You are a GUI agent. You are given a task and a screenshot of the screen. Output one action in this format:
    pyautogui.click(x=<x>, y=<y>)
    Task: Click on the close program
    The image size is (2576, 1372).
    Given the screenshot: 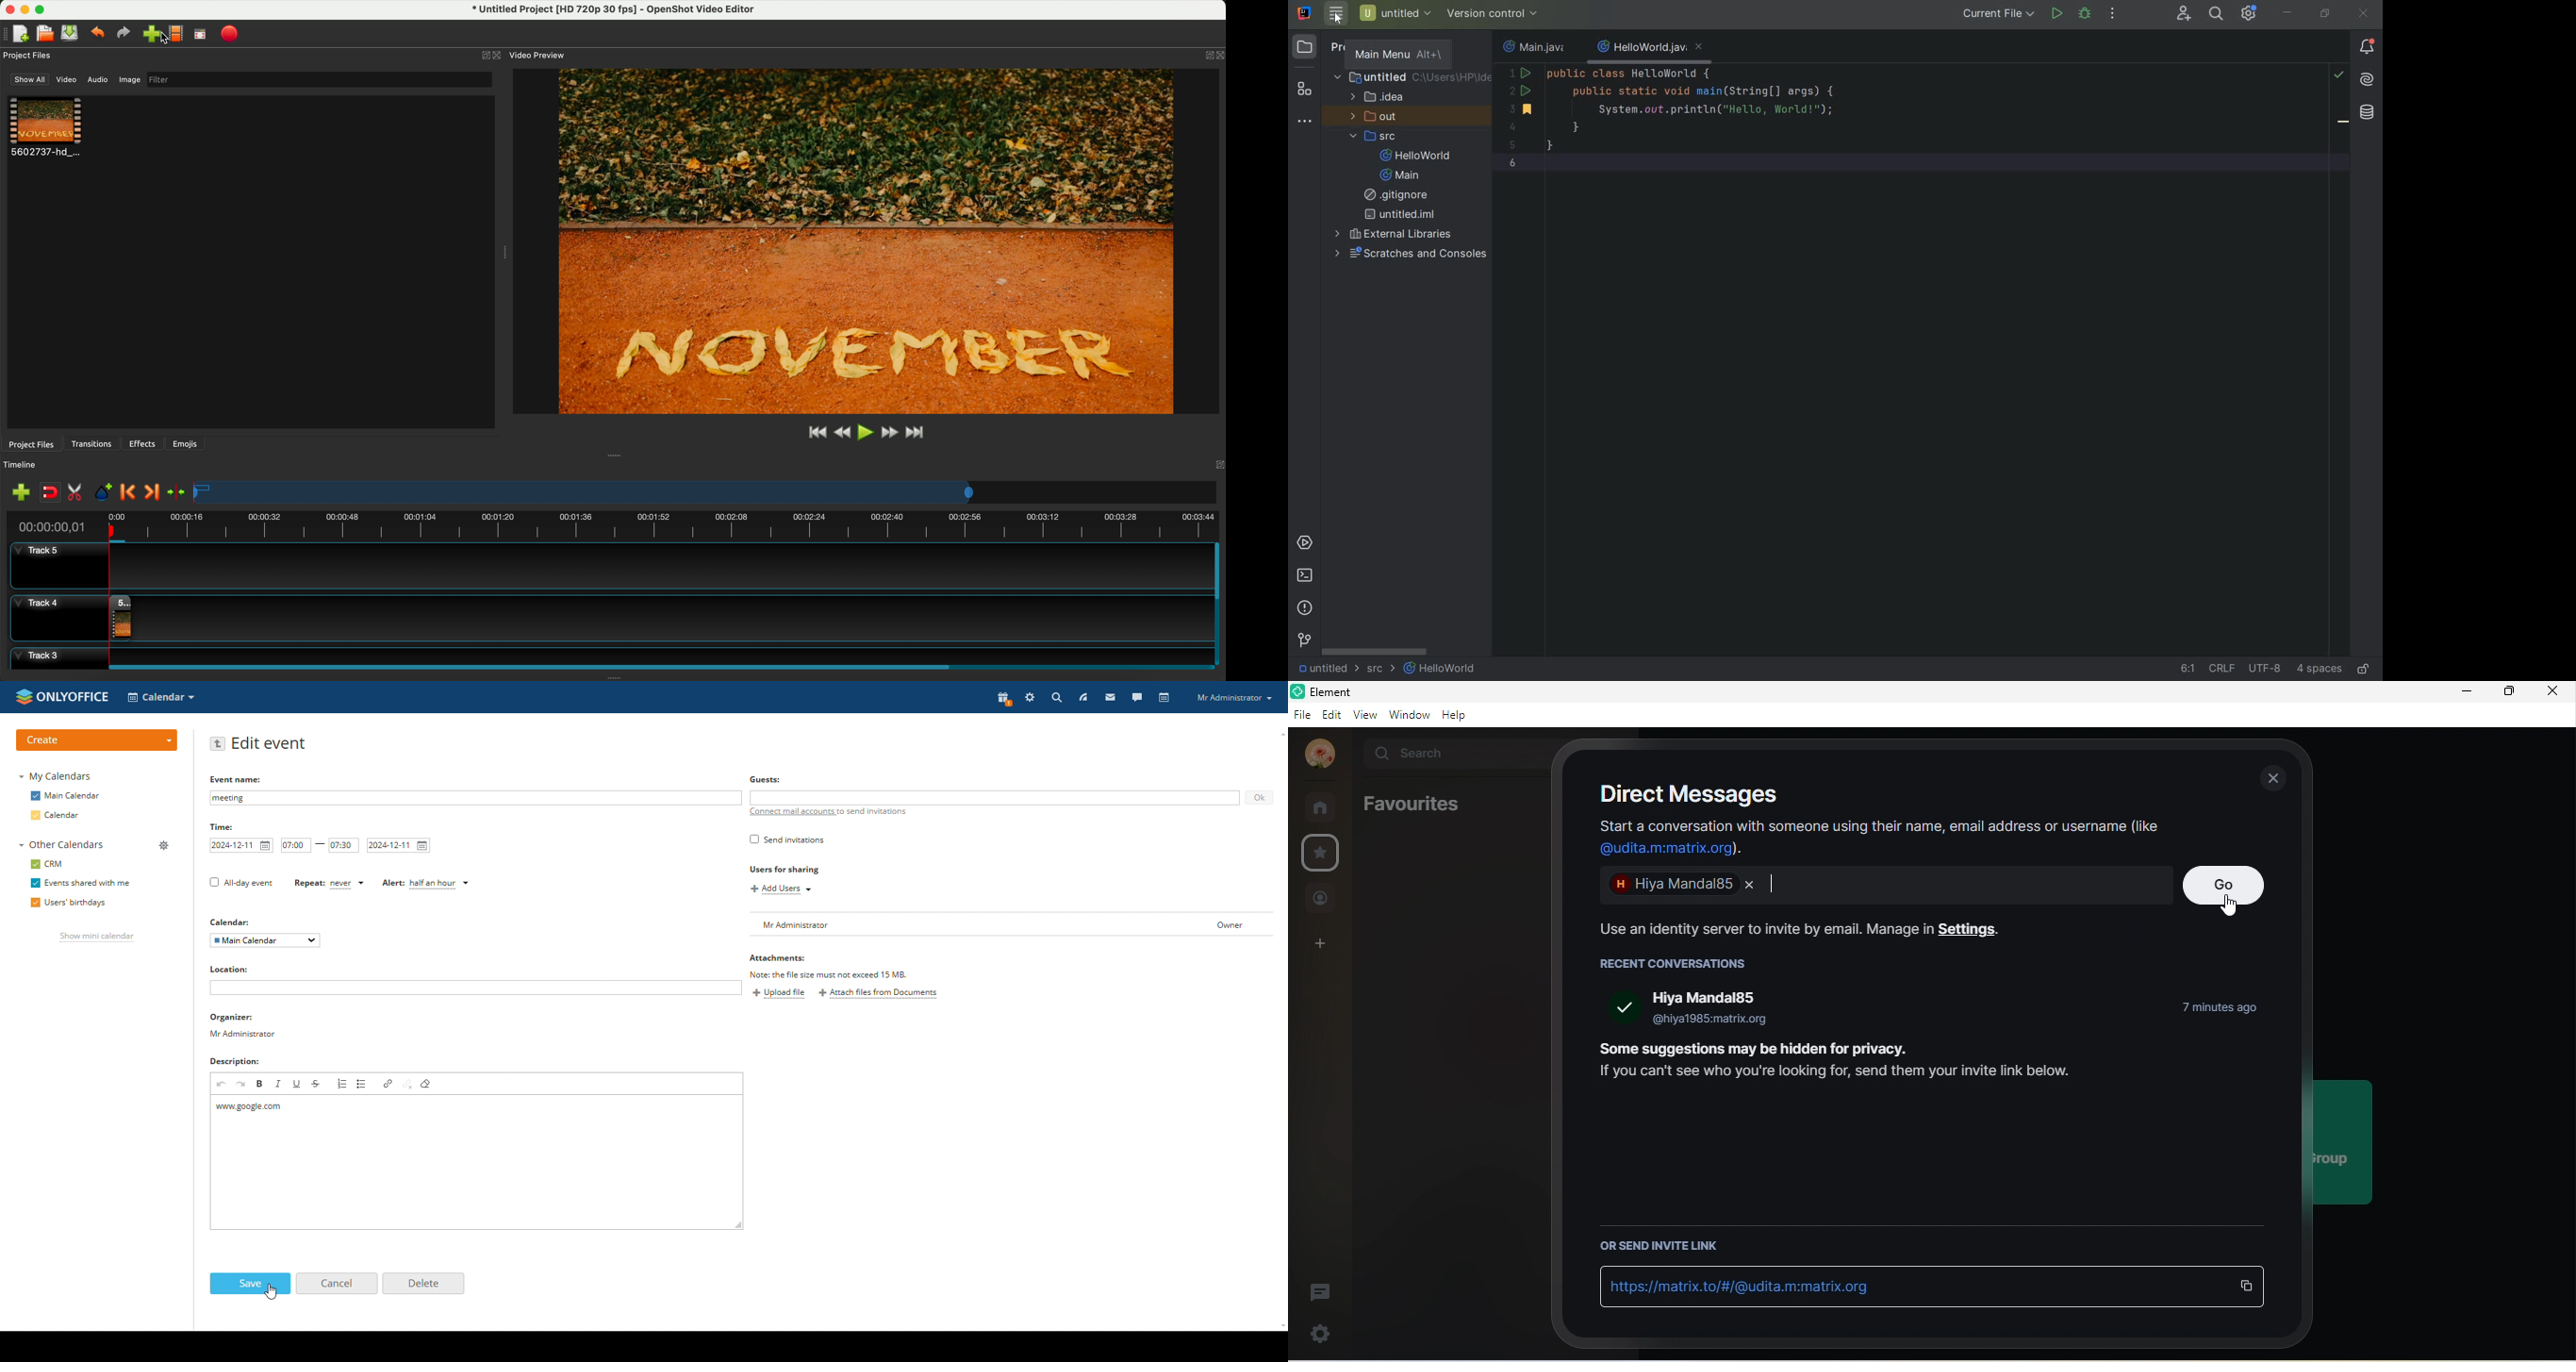 What is the action you would take?
    pyautogui.click(x=8, y=8)
    